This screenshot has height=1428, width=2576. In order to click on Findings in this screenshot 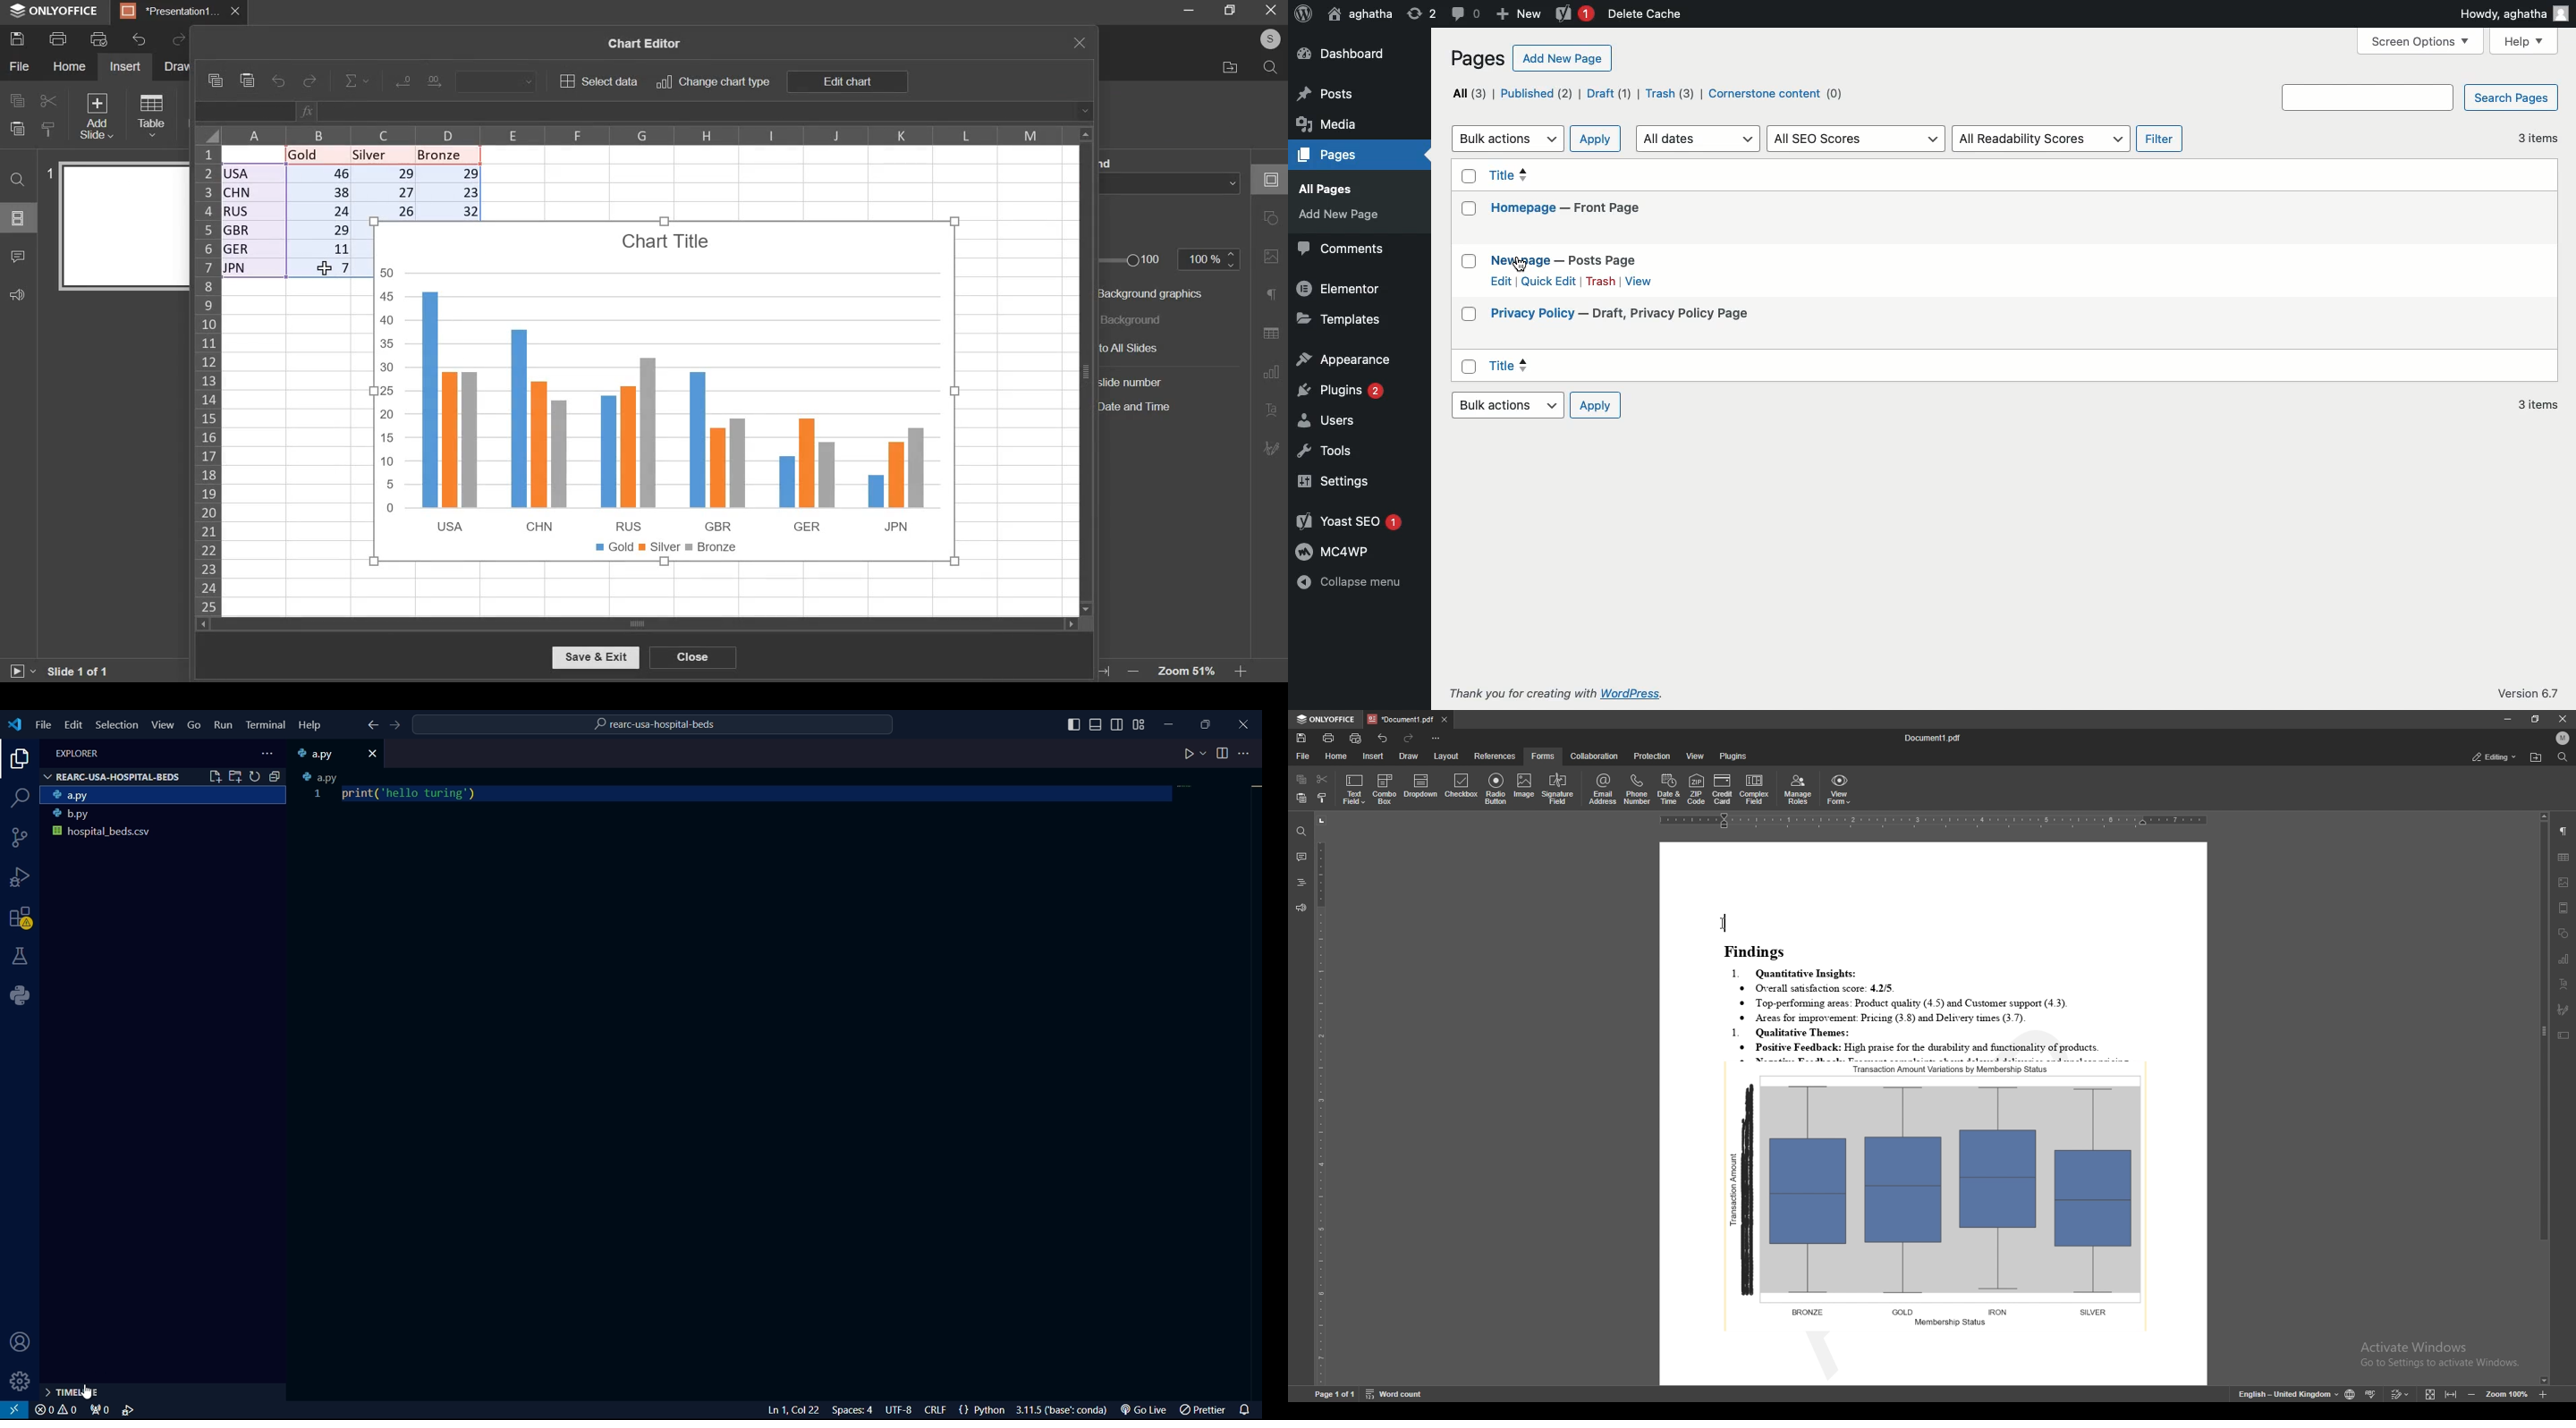, I will do `click(1760, 952)`.